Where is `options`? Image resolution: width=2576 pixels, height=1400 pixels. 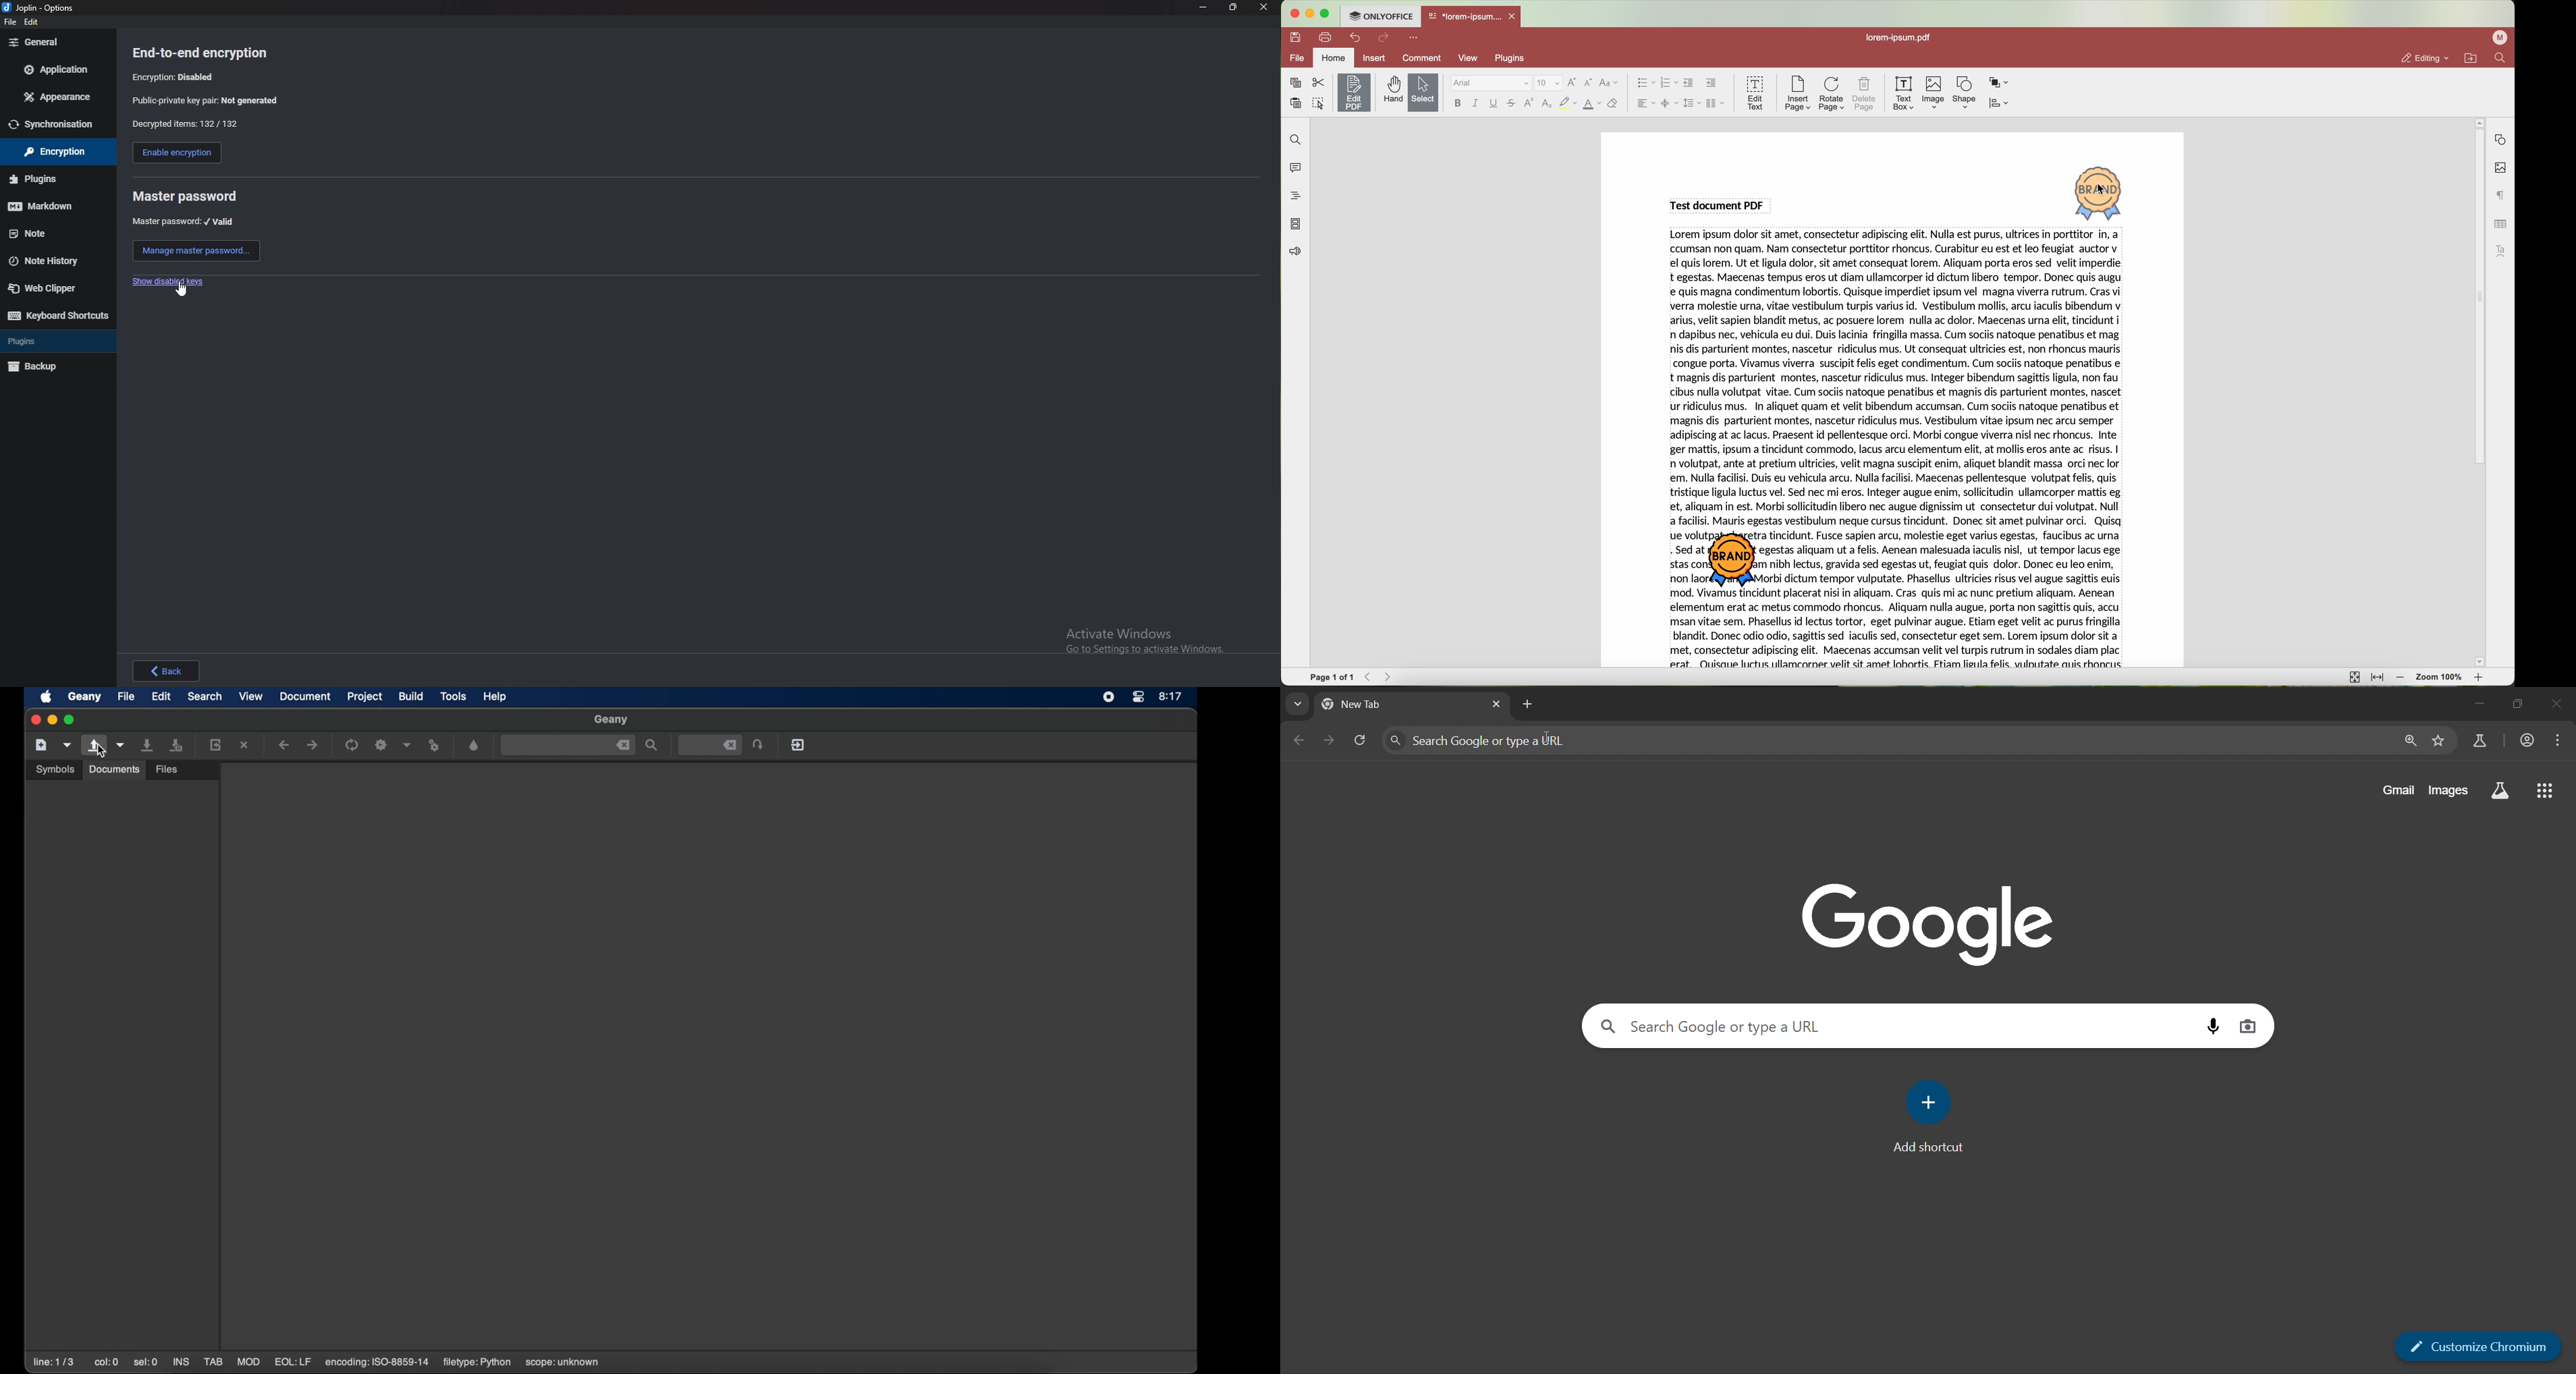
options is located at coordinates (43, 7).